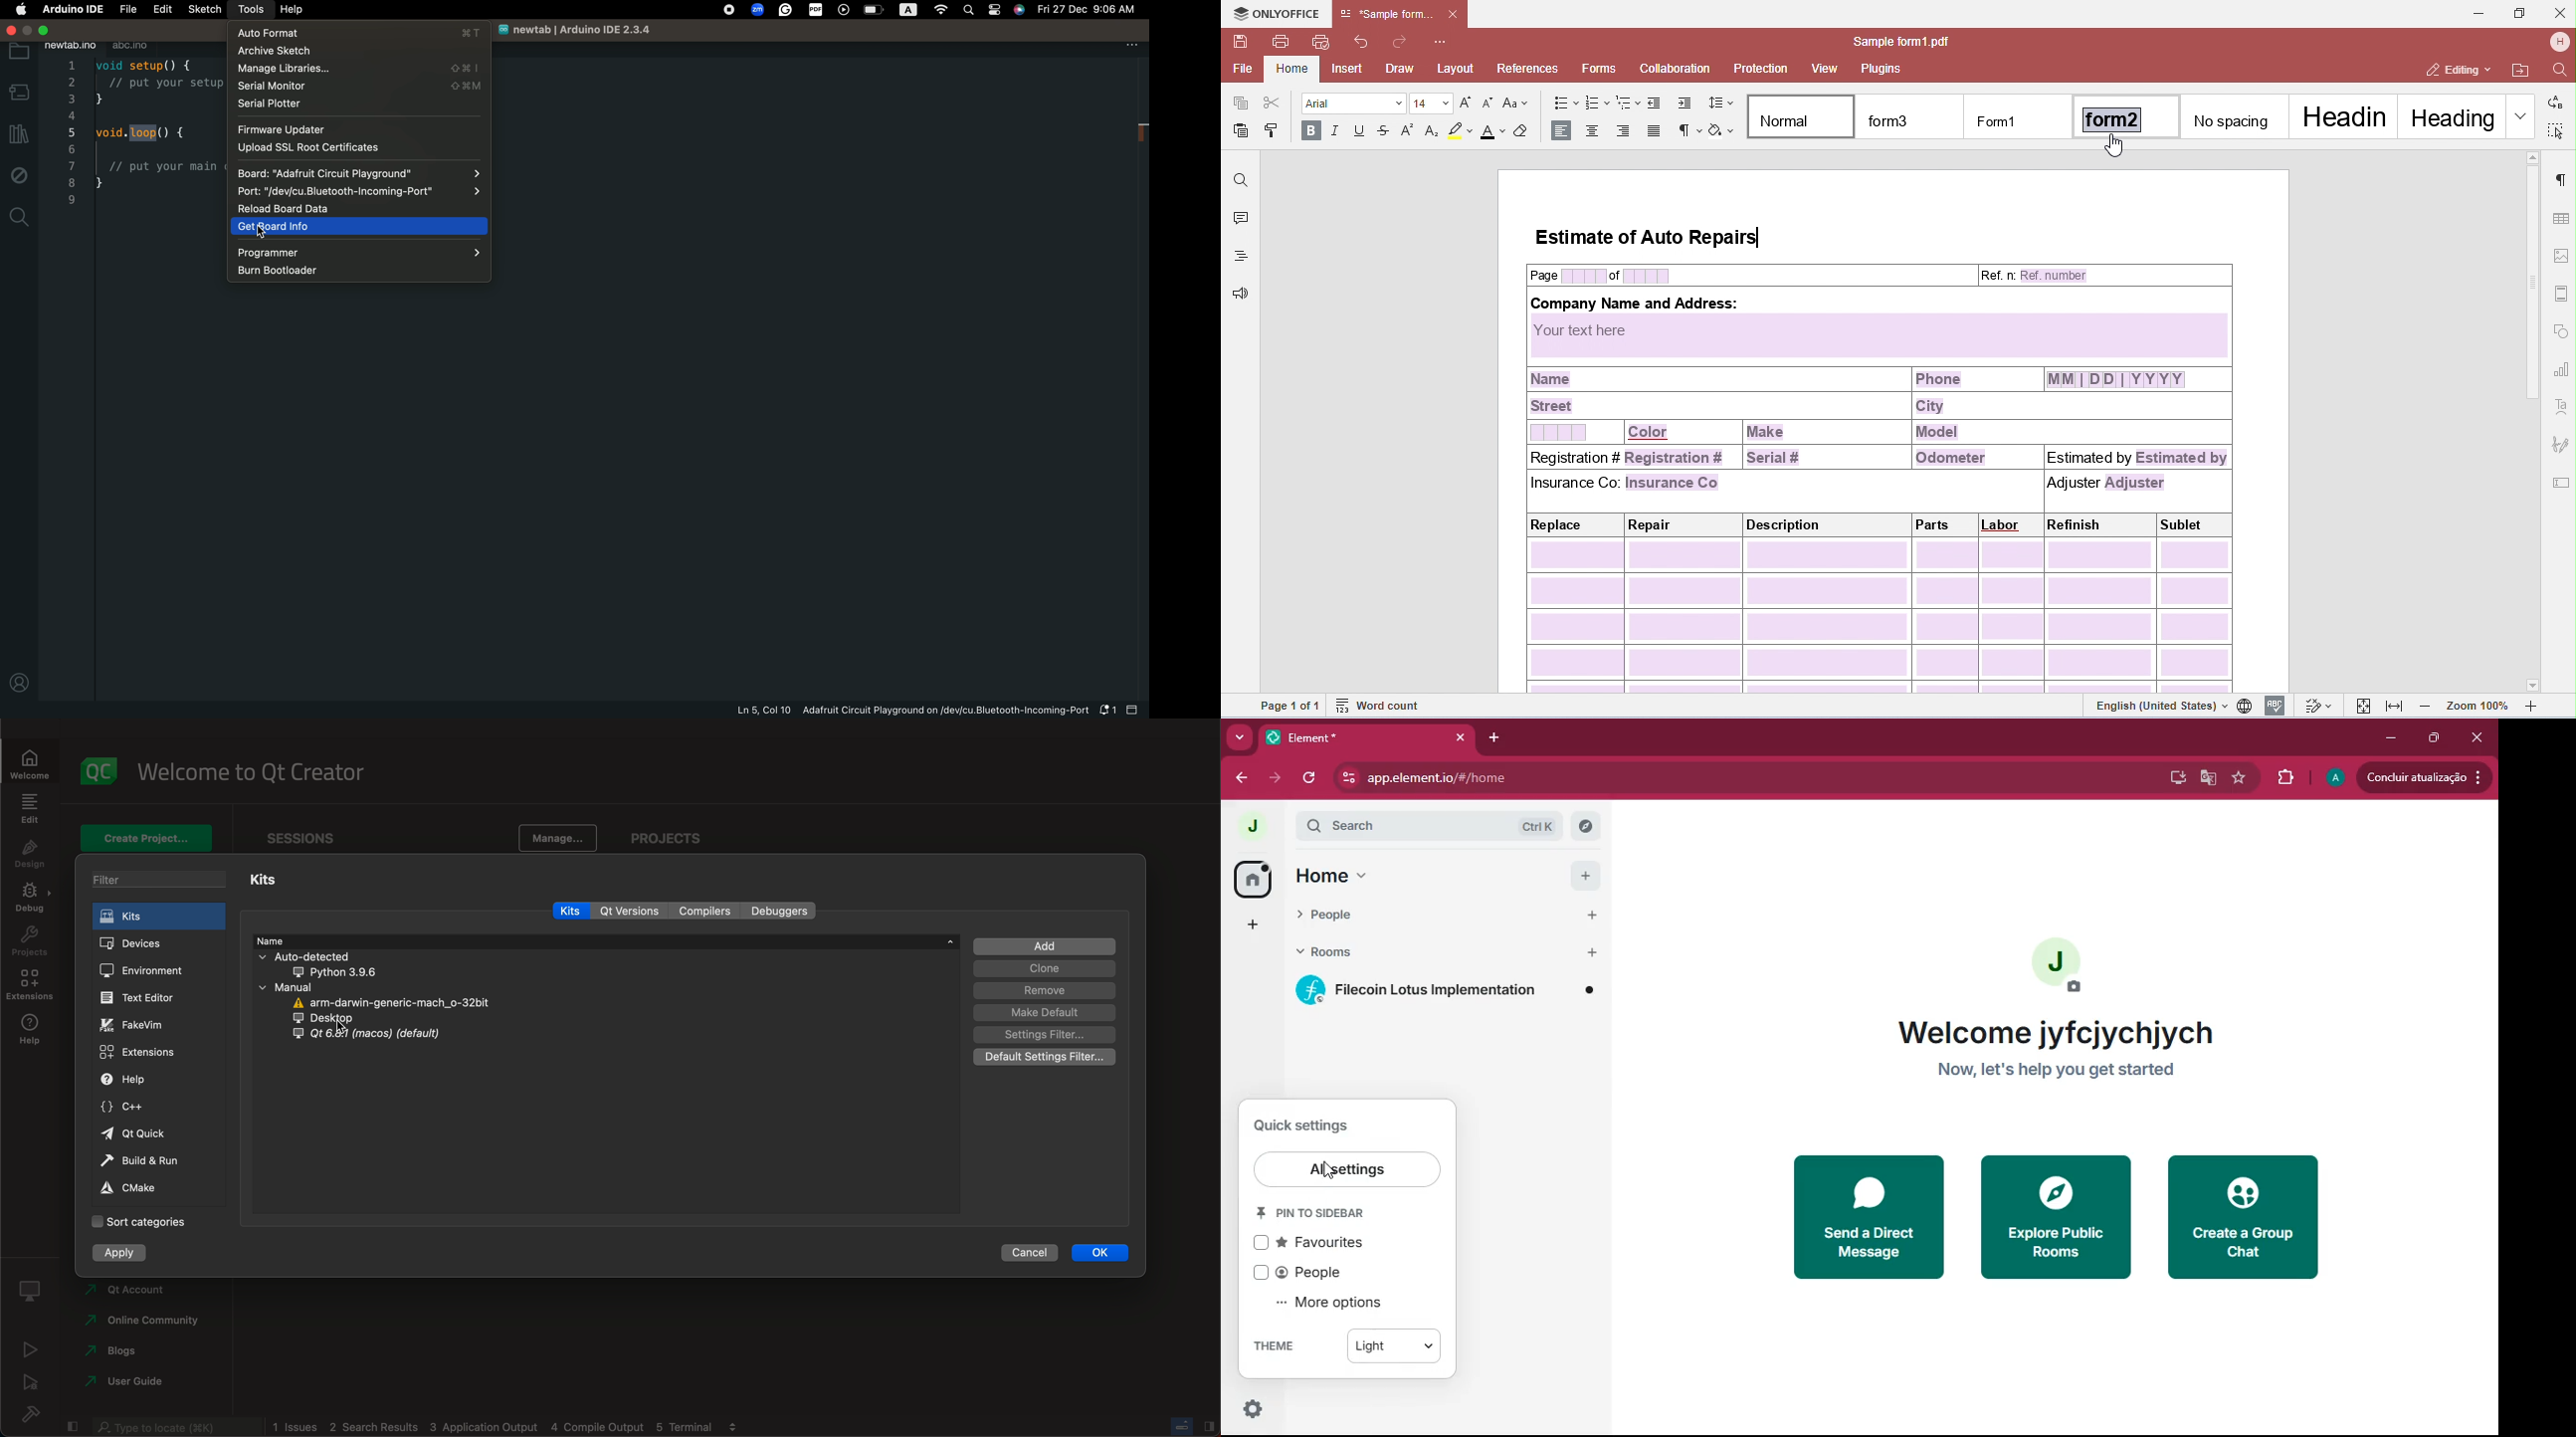 Image resolution: width=2576 pixels, height=1456 pixels. Describe the element at coordinates (122, 1254) in the screenshot. I see `apply` at that location.